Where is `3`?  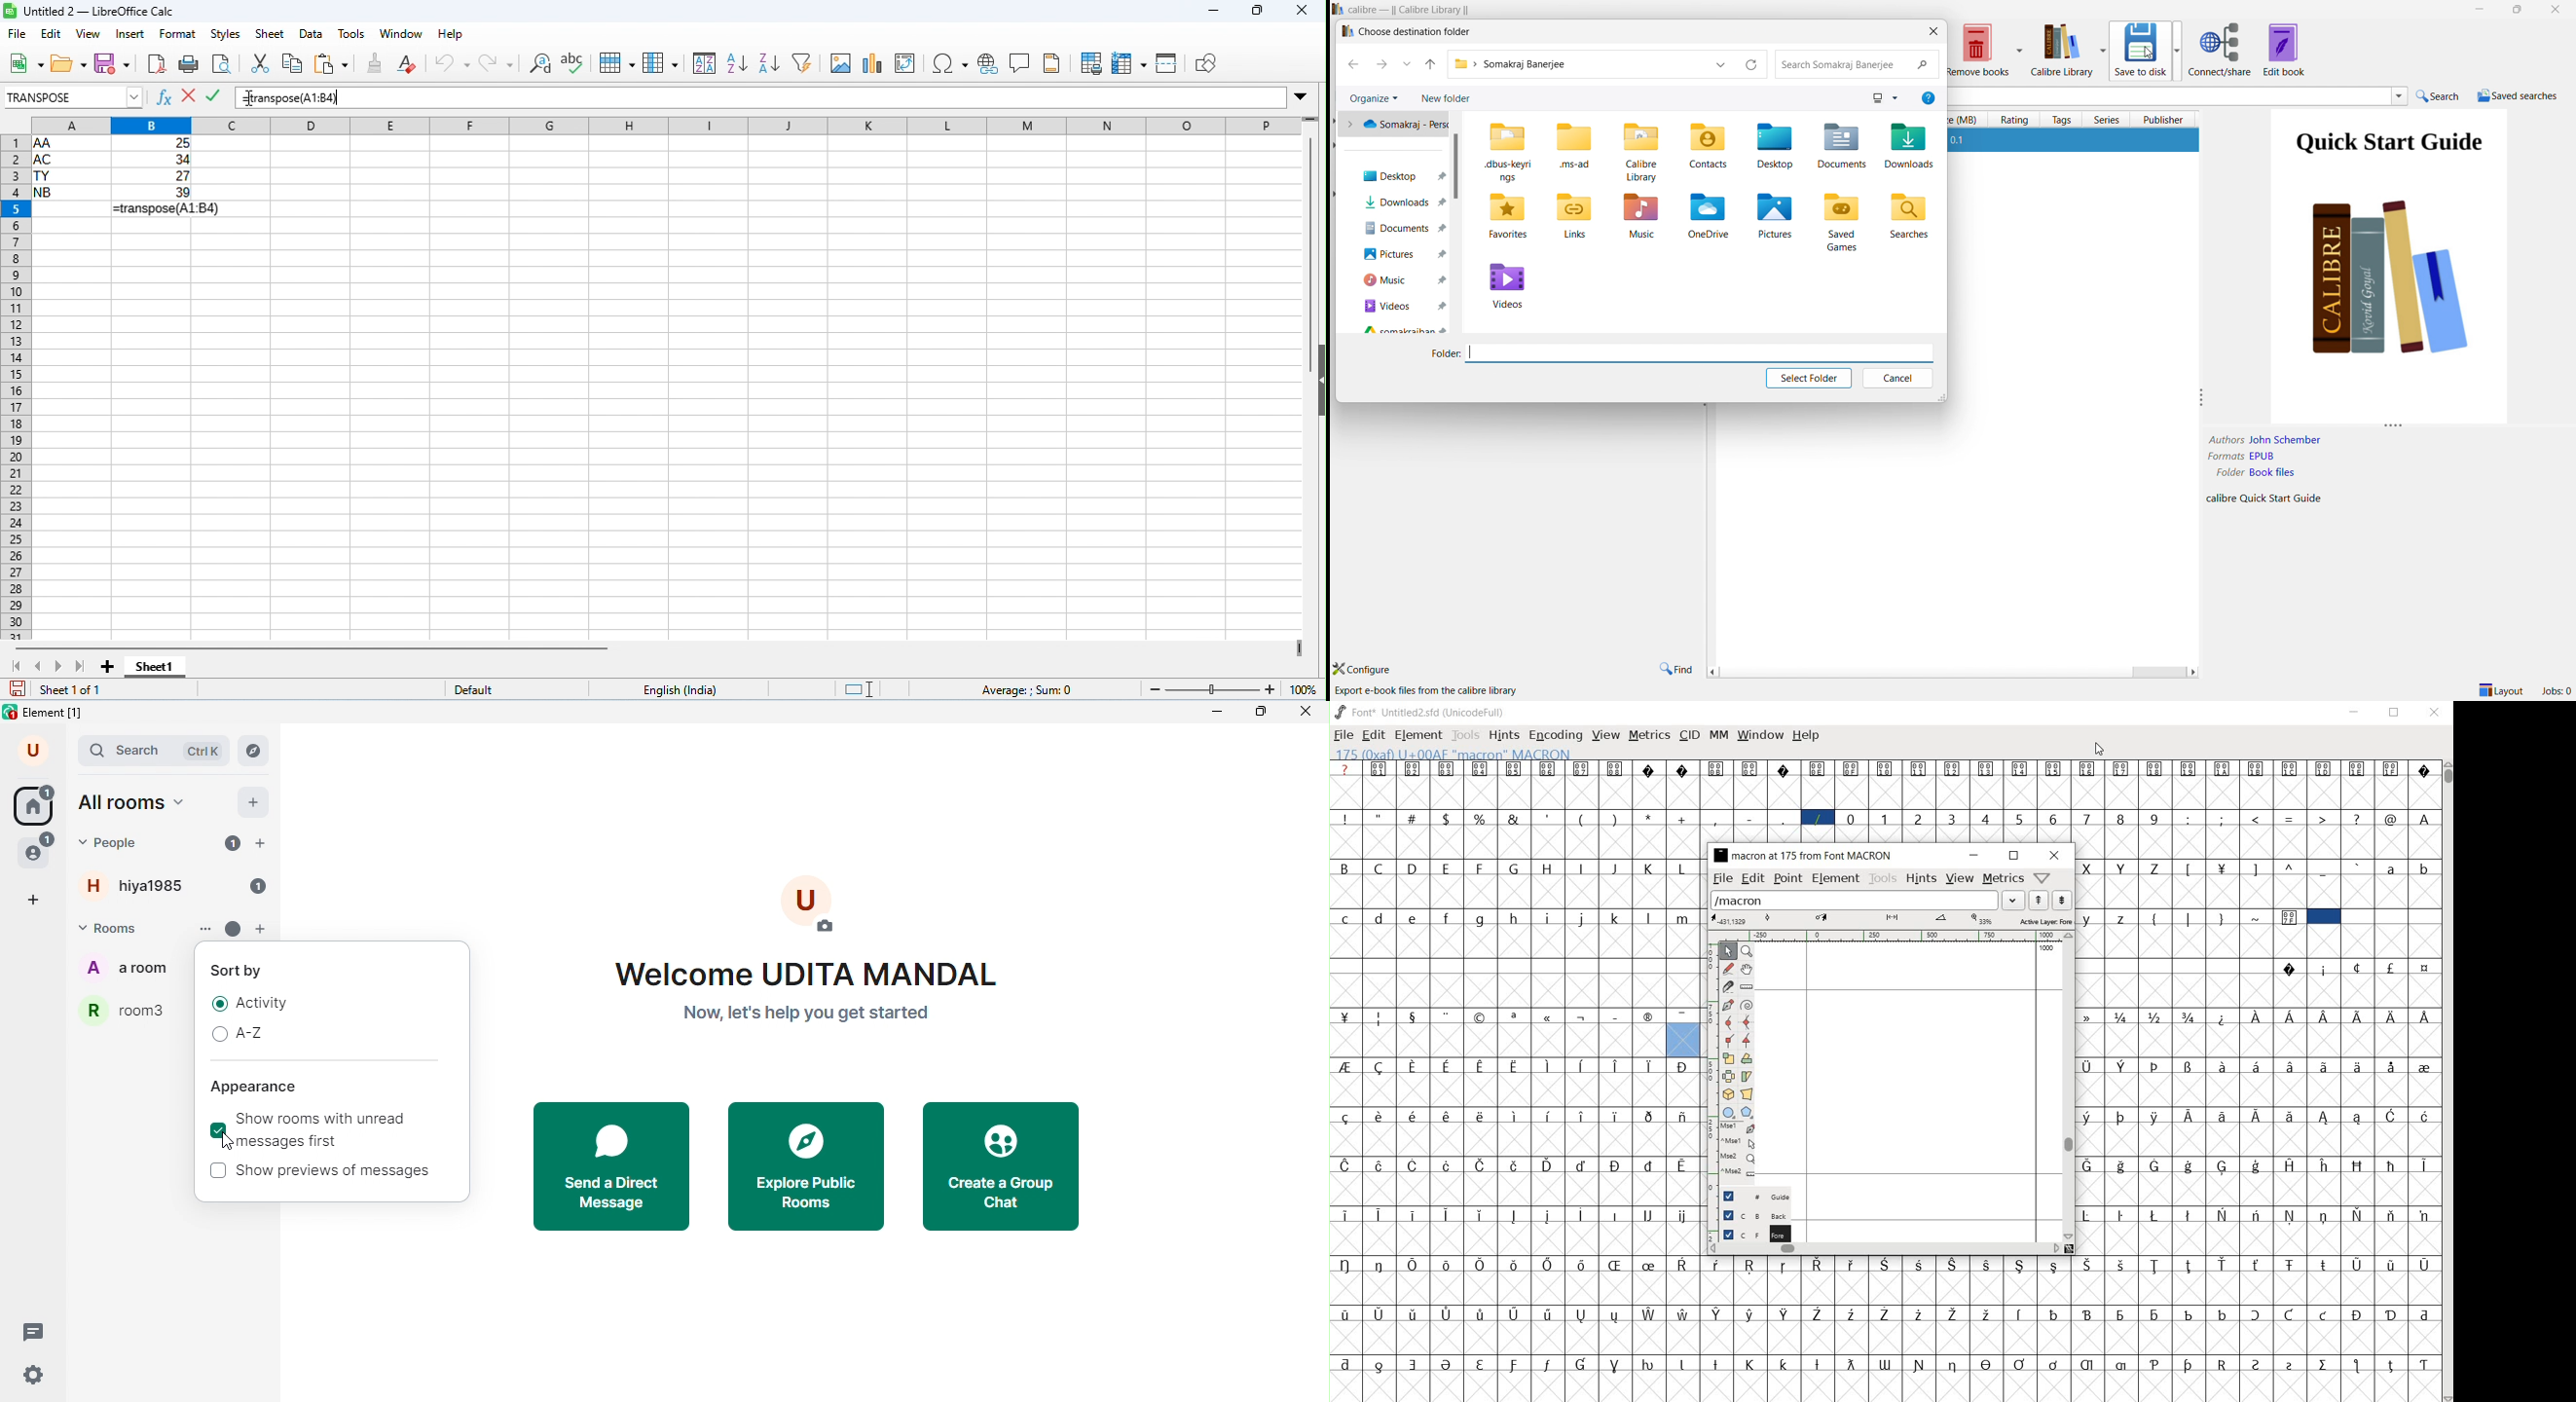 3 is located at coordinates (1953, 819).